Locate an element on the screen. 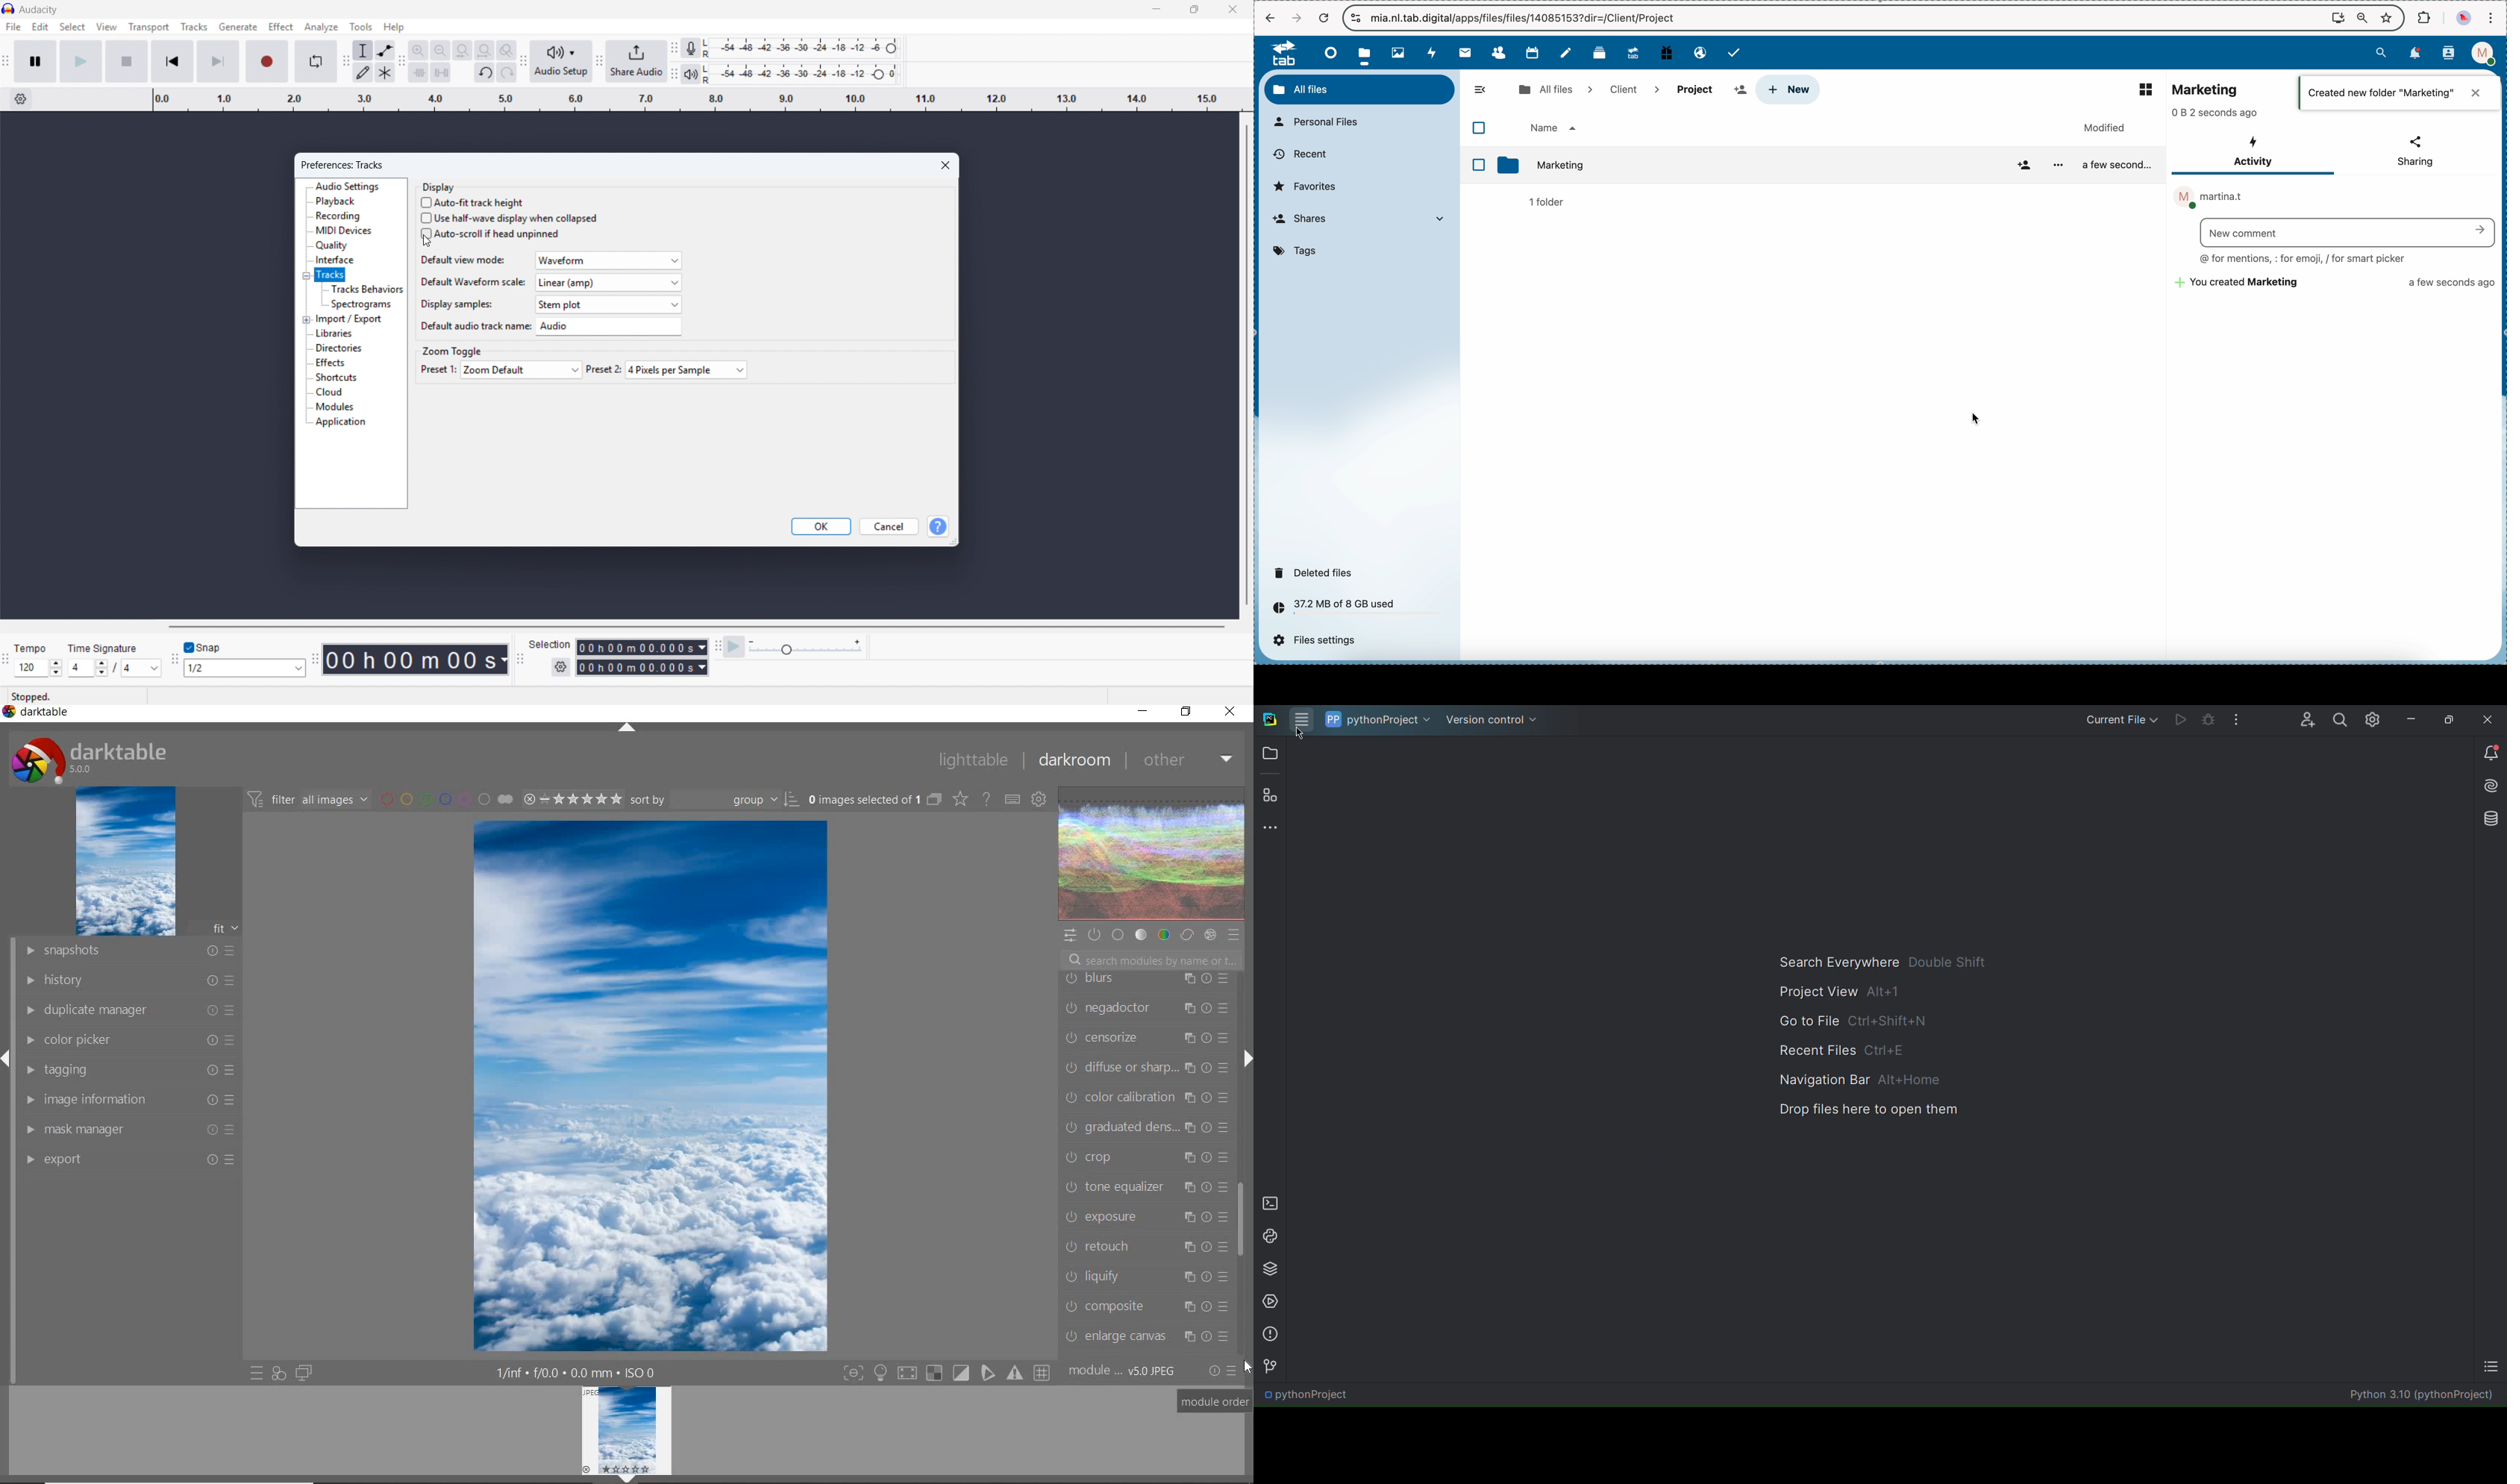  contacts is located at coordinates (1498, 53).